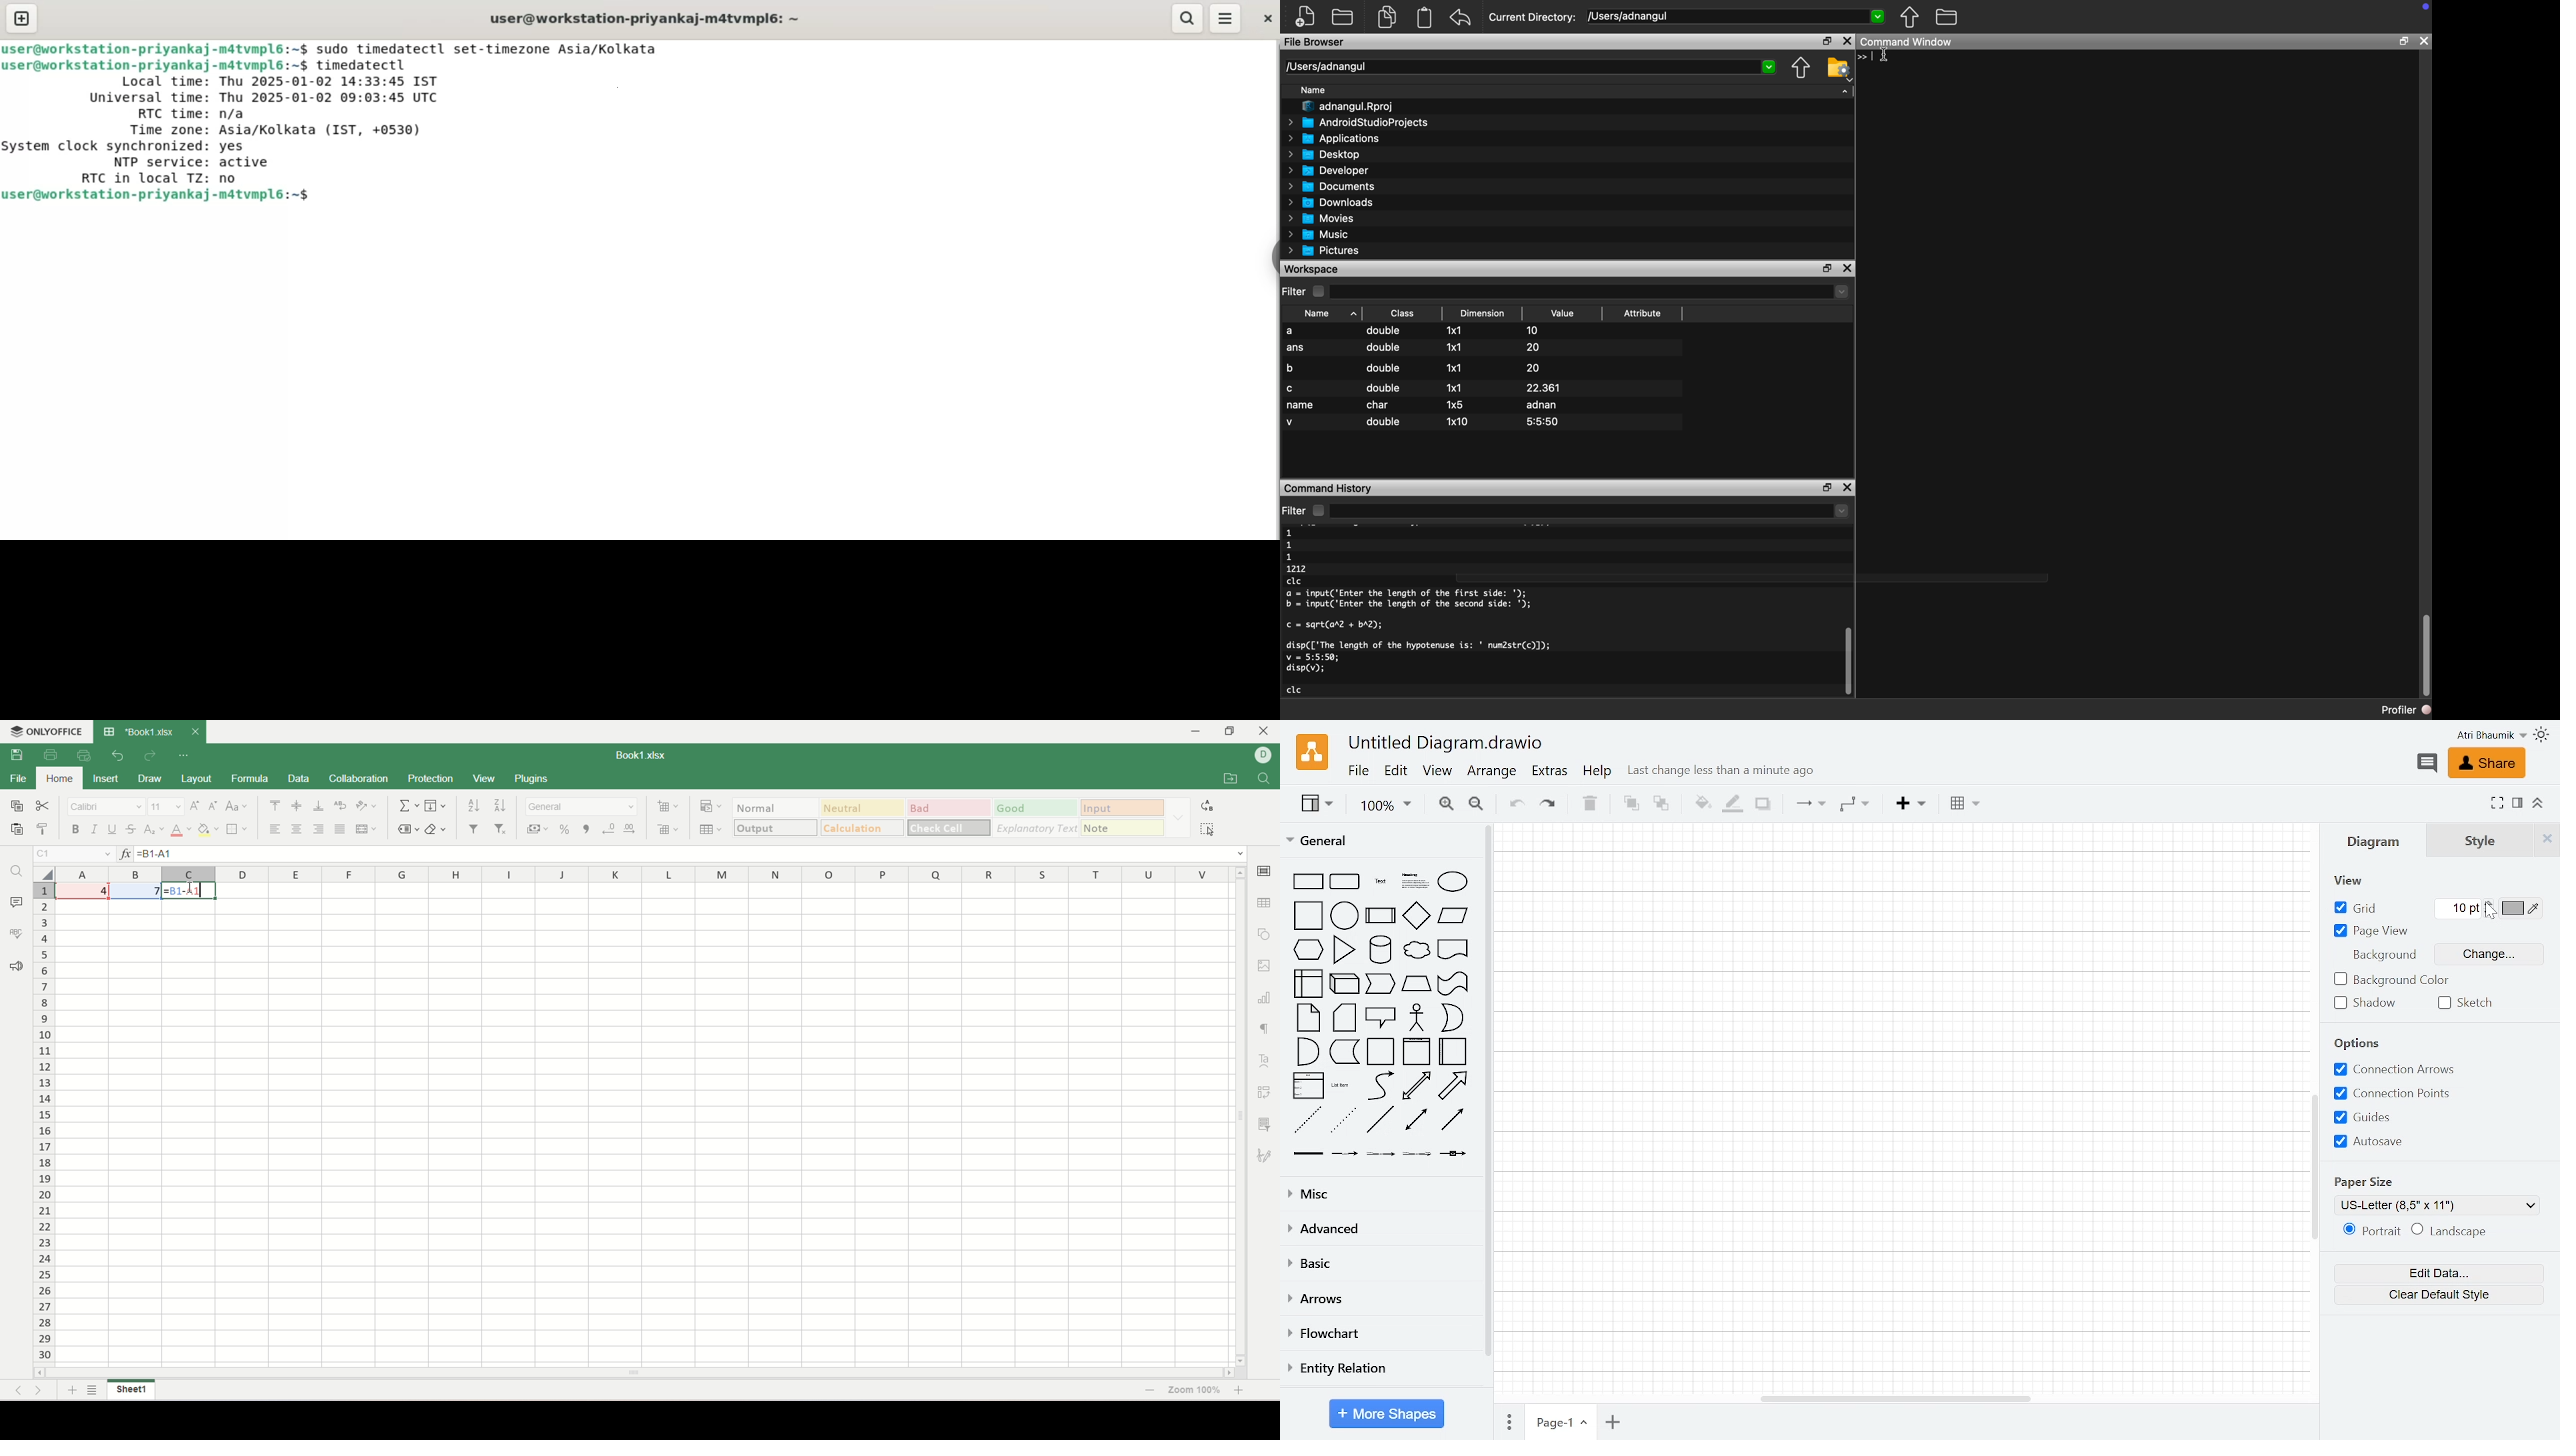 The width and height of the screenshot is (2576, 1456). Describe the element at coordinates (436, 830) in the screenshot. I see `clear` at that location.